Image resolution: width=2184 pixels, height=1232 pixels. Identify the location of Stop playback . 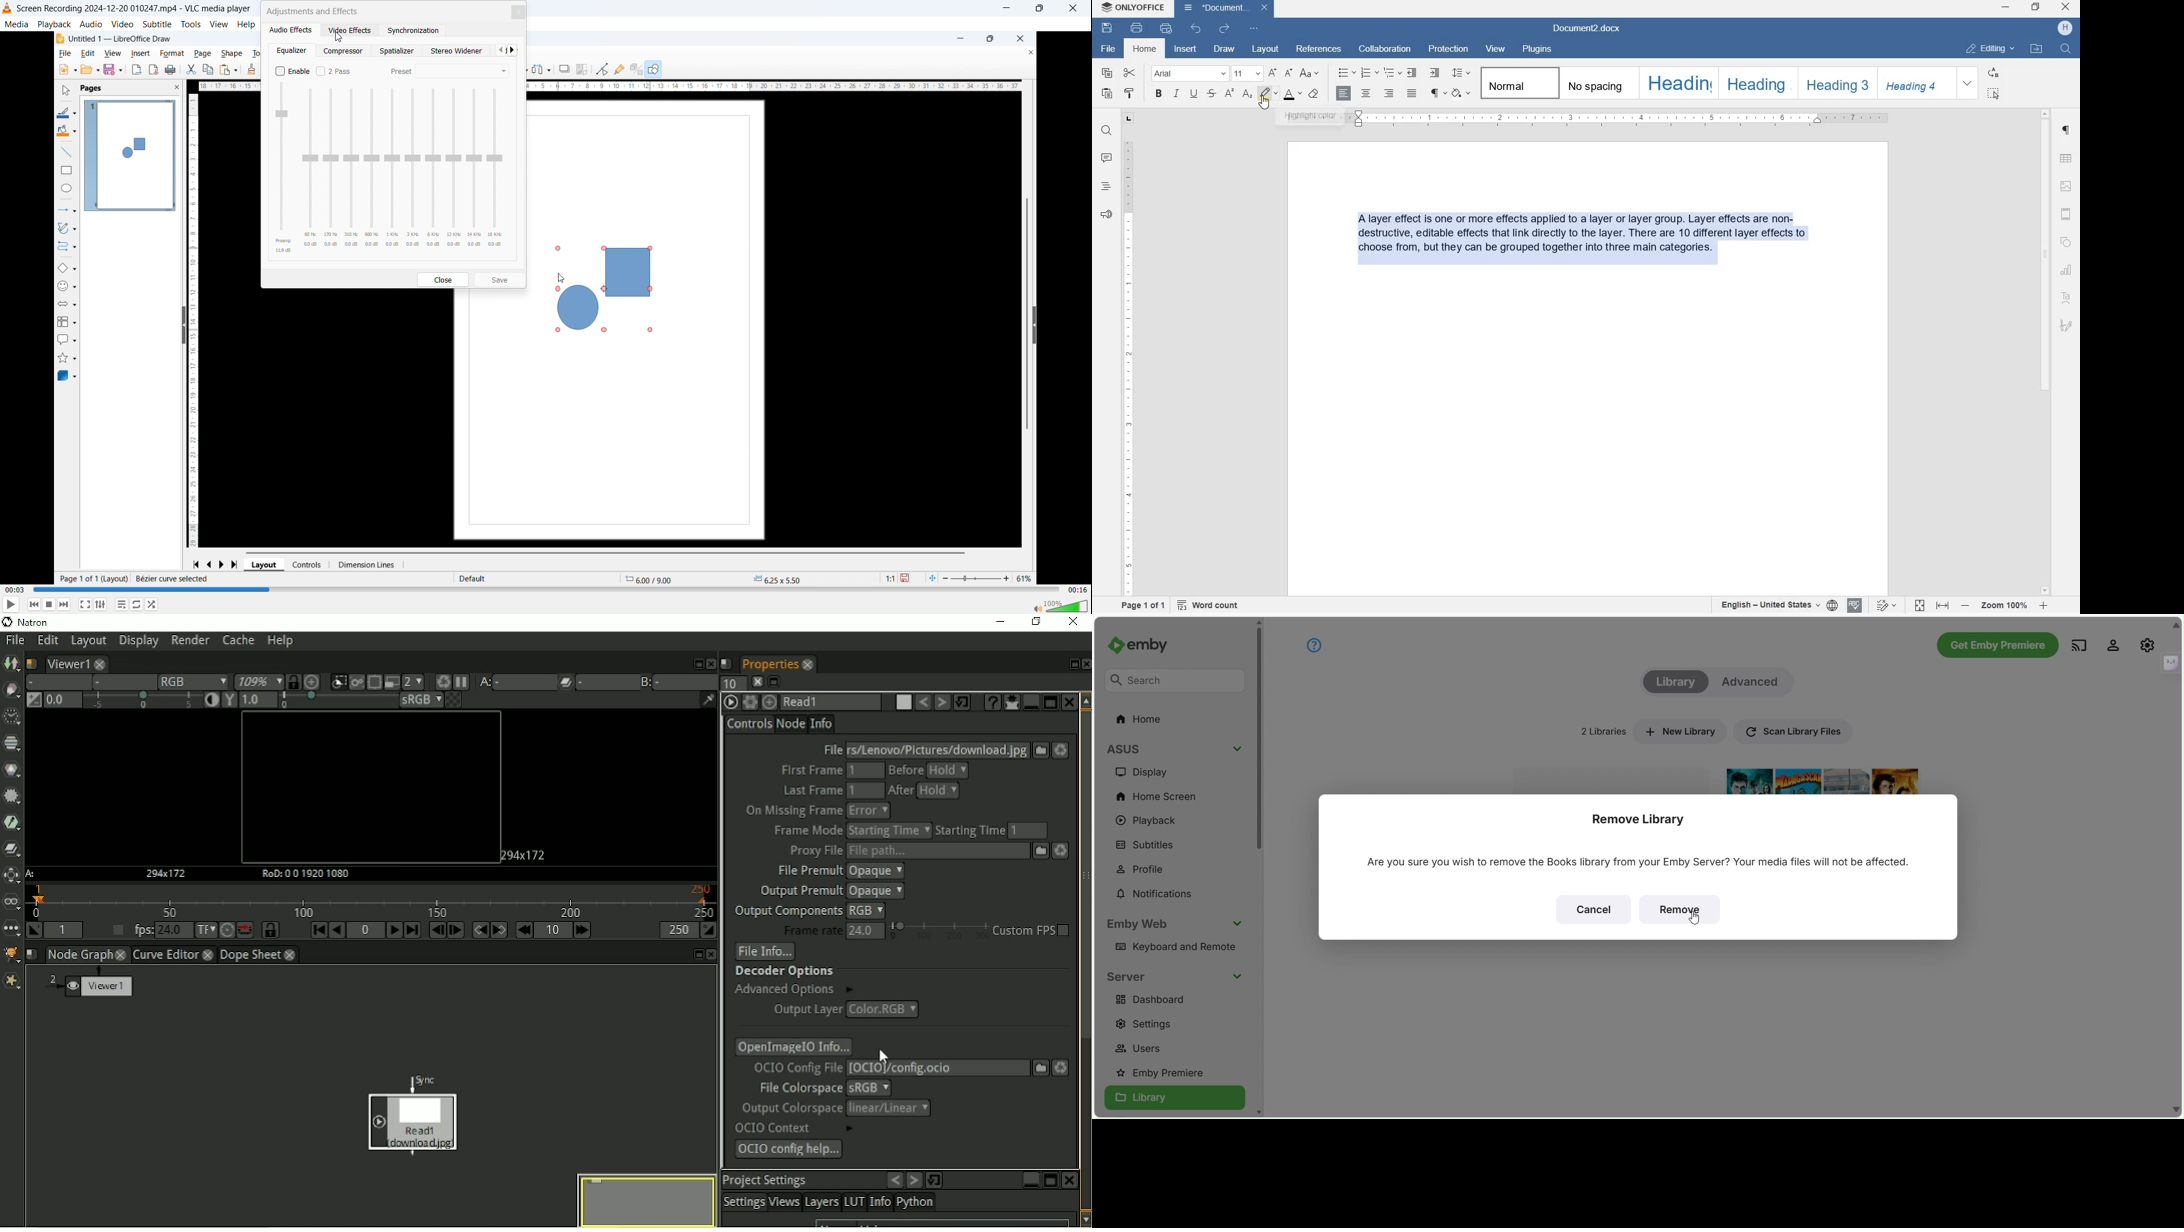
(49, 604).